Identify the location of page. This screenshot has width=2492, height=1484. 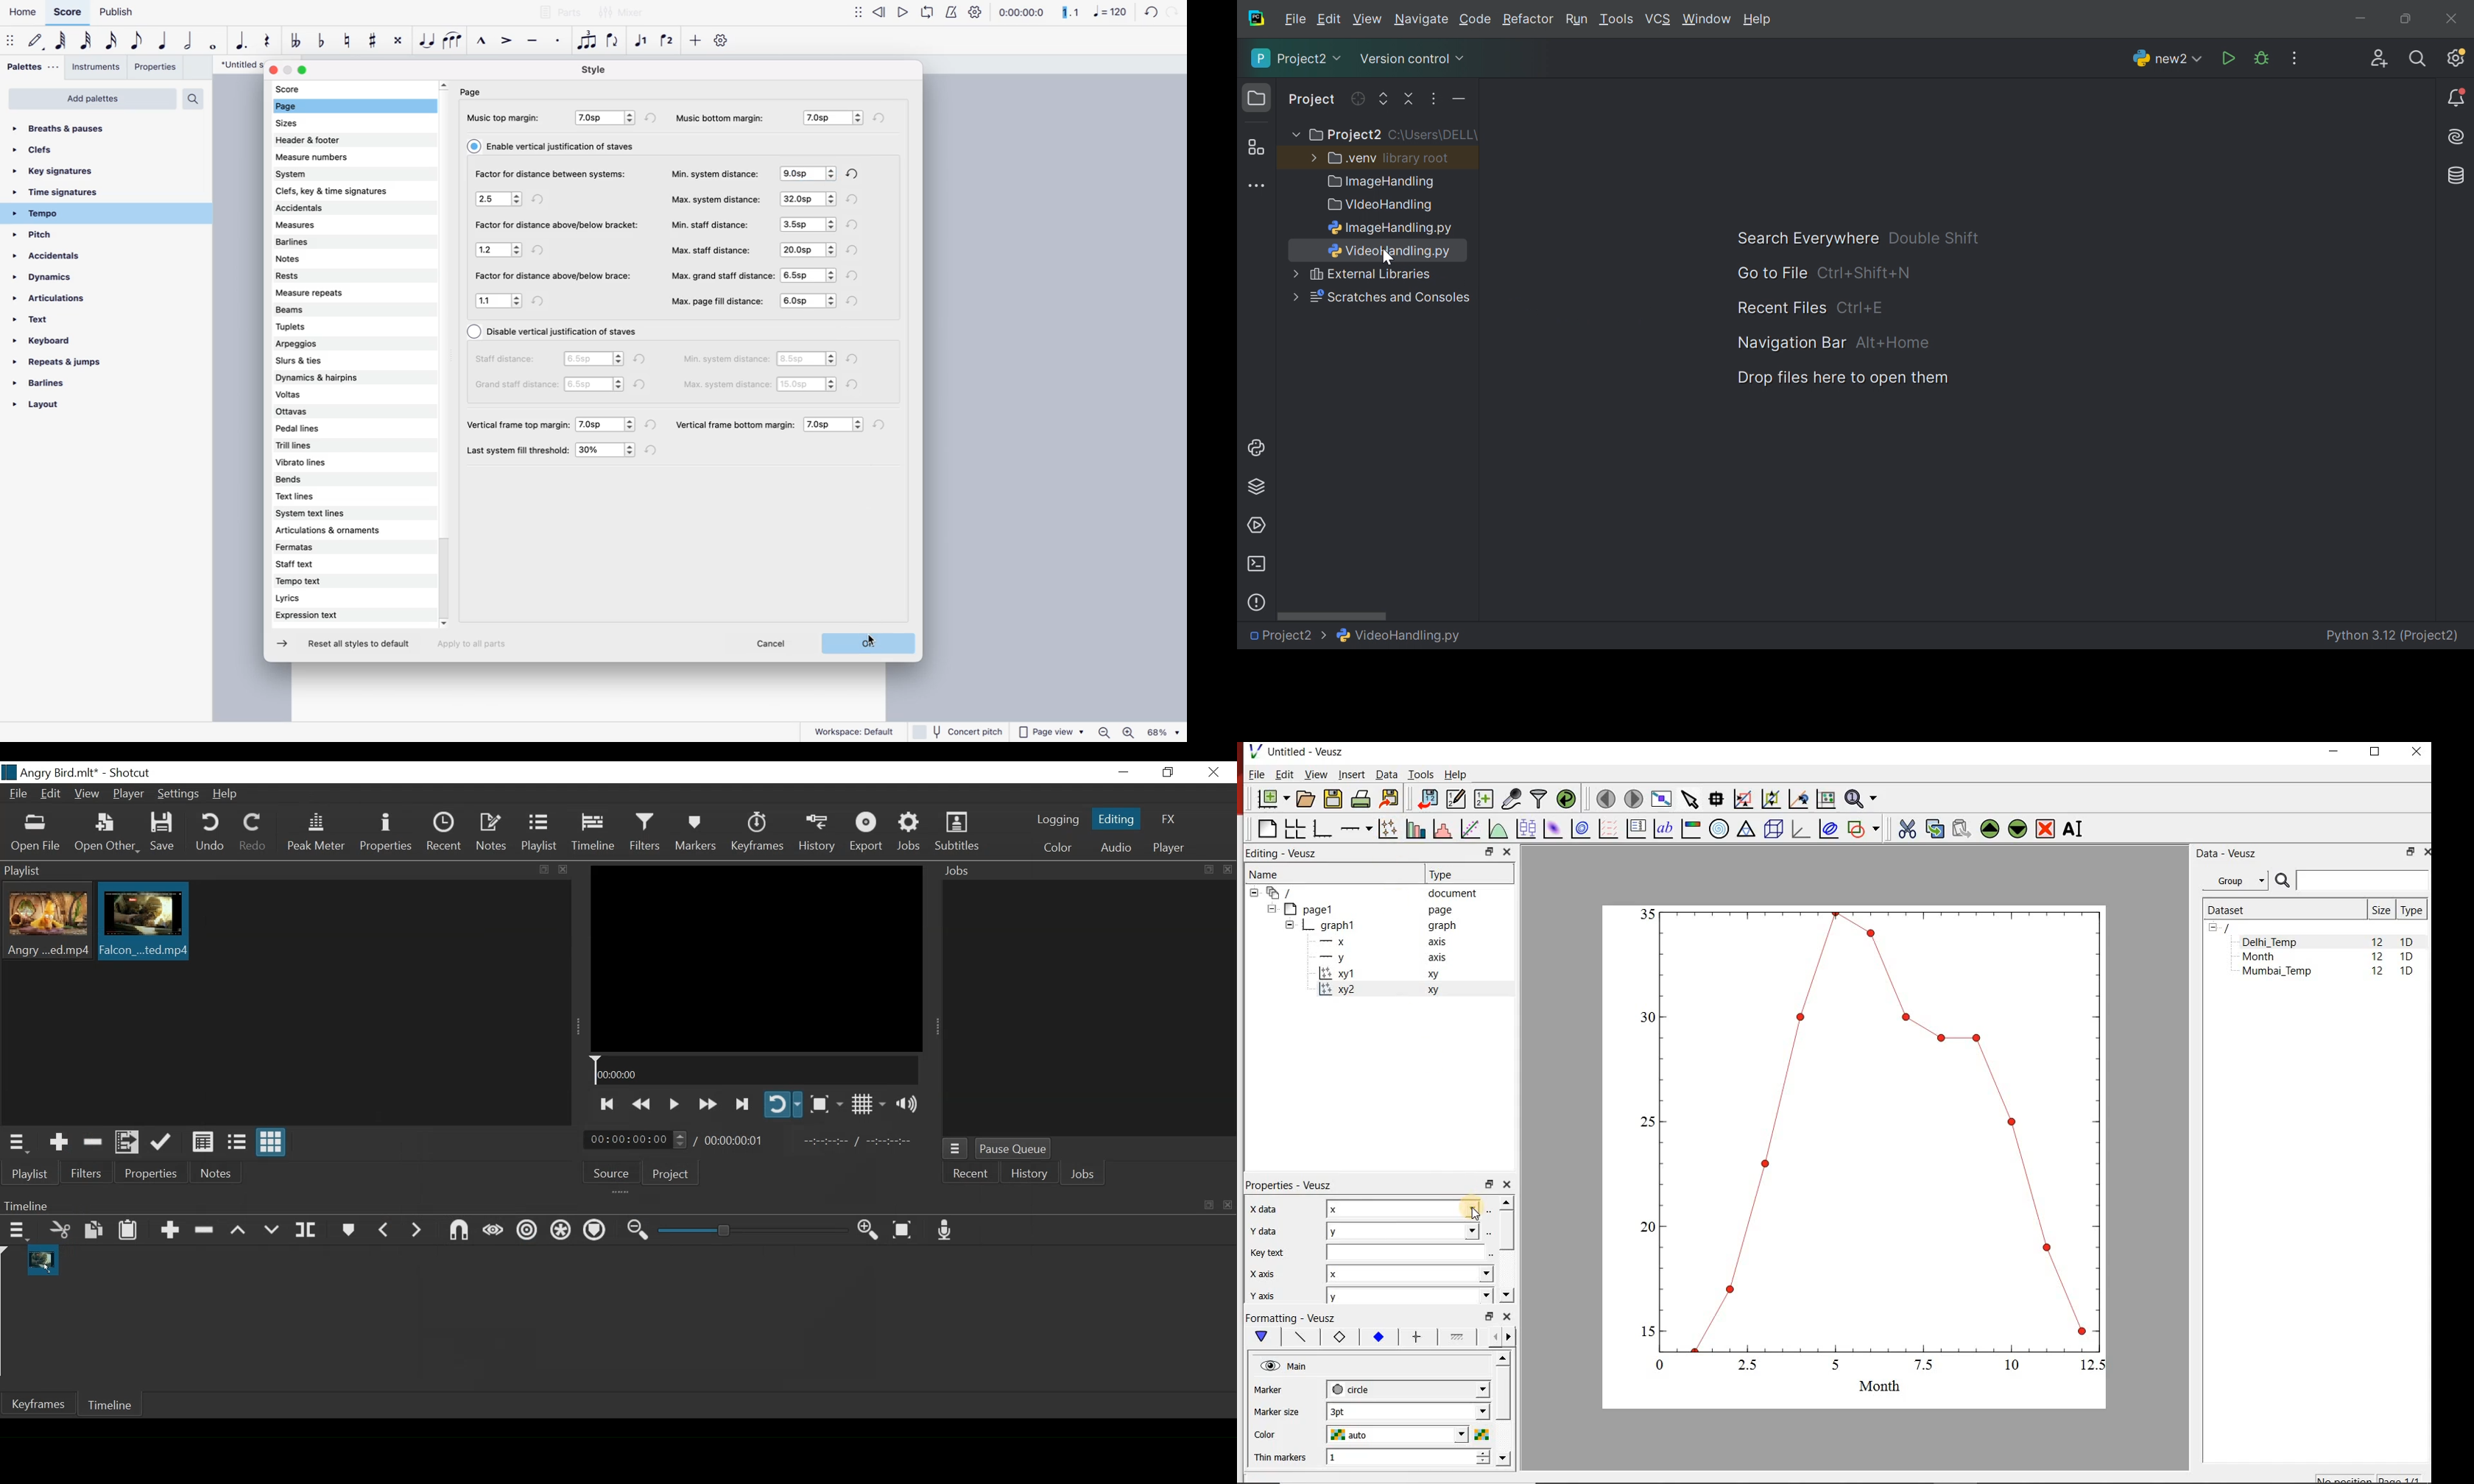
(474, 92).